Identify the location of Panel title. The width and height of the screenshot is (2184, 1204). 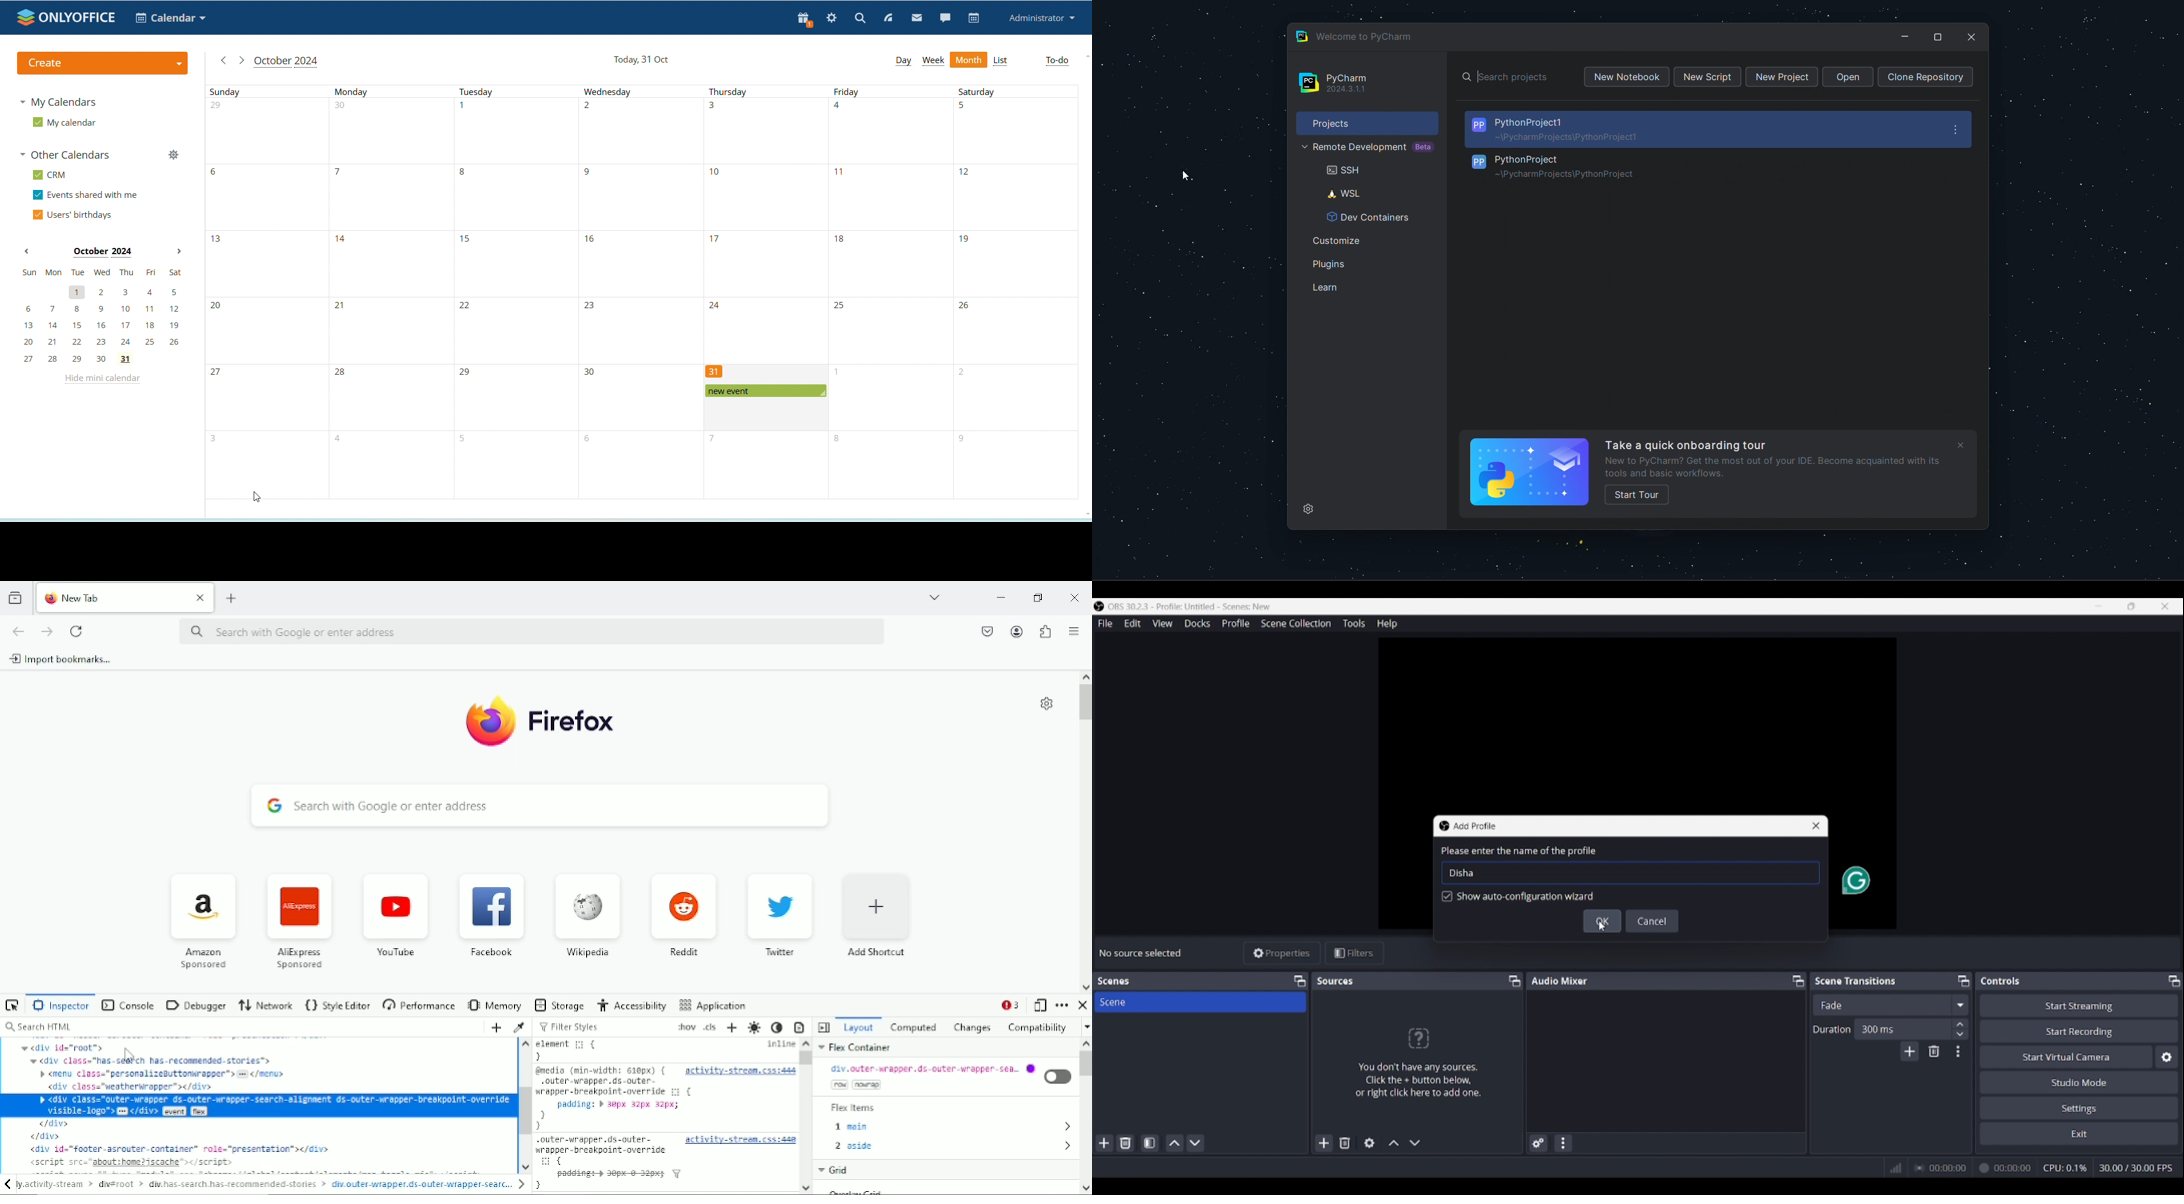
(1560, 980).